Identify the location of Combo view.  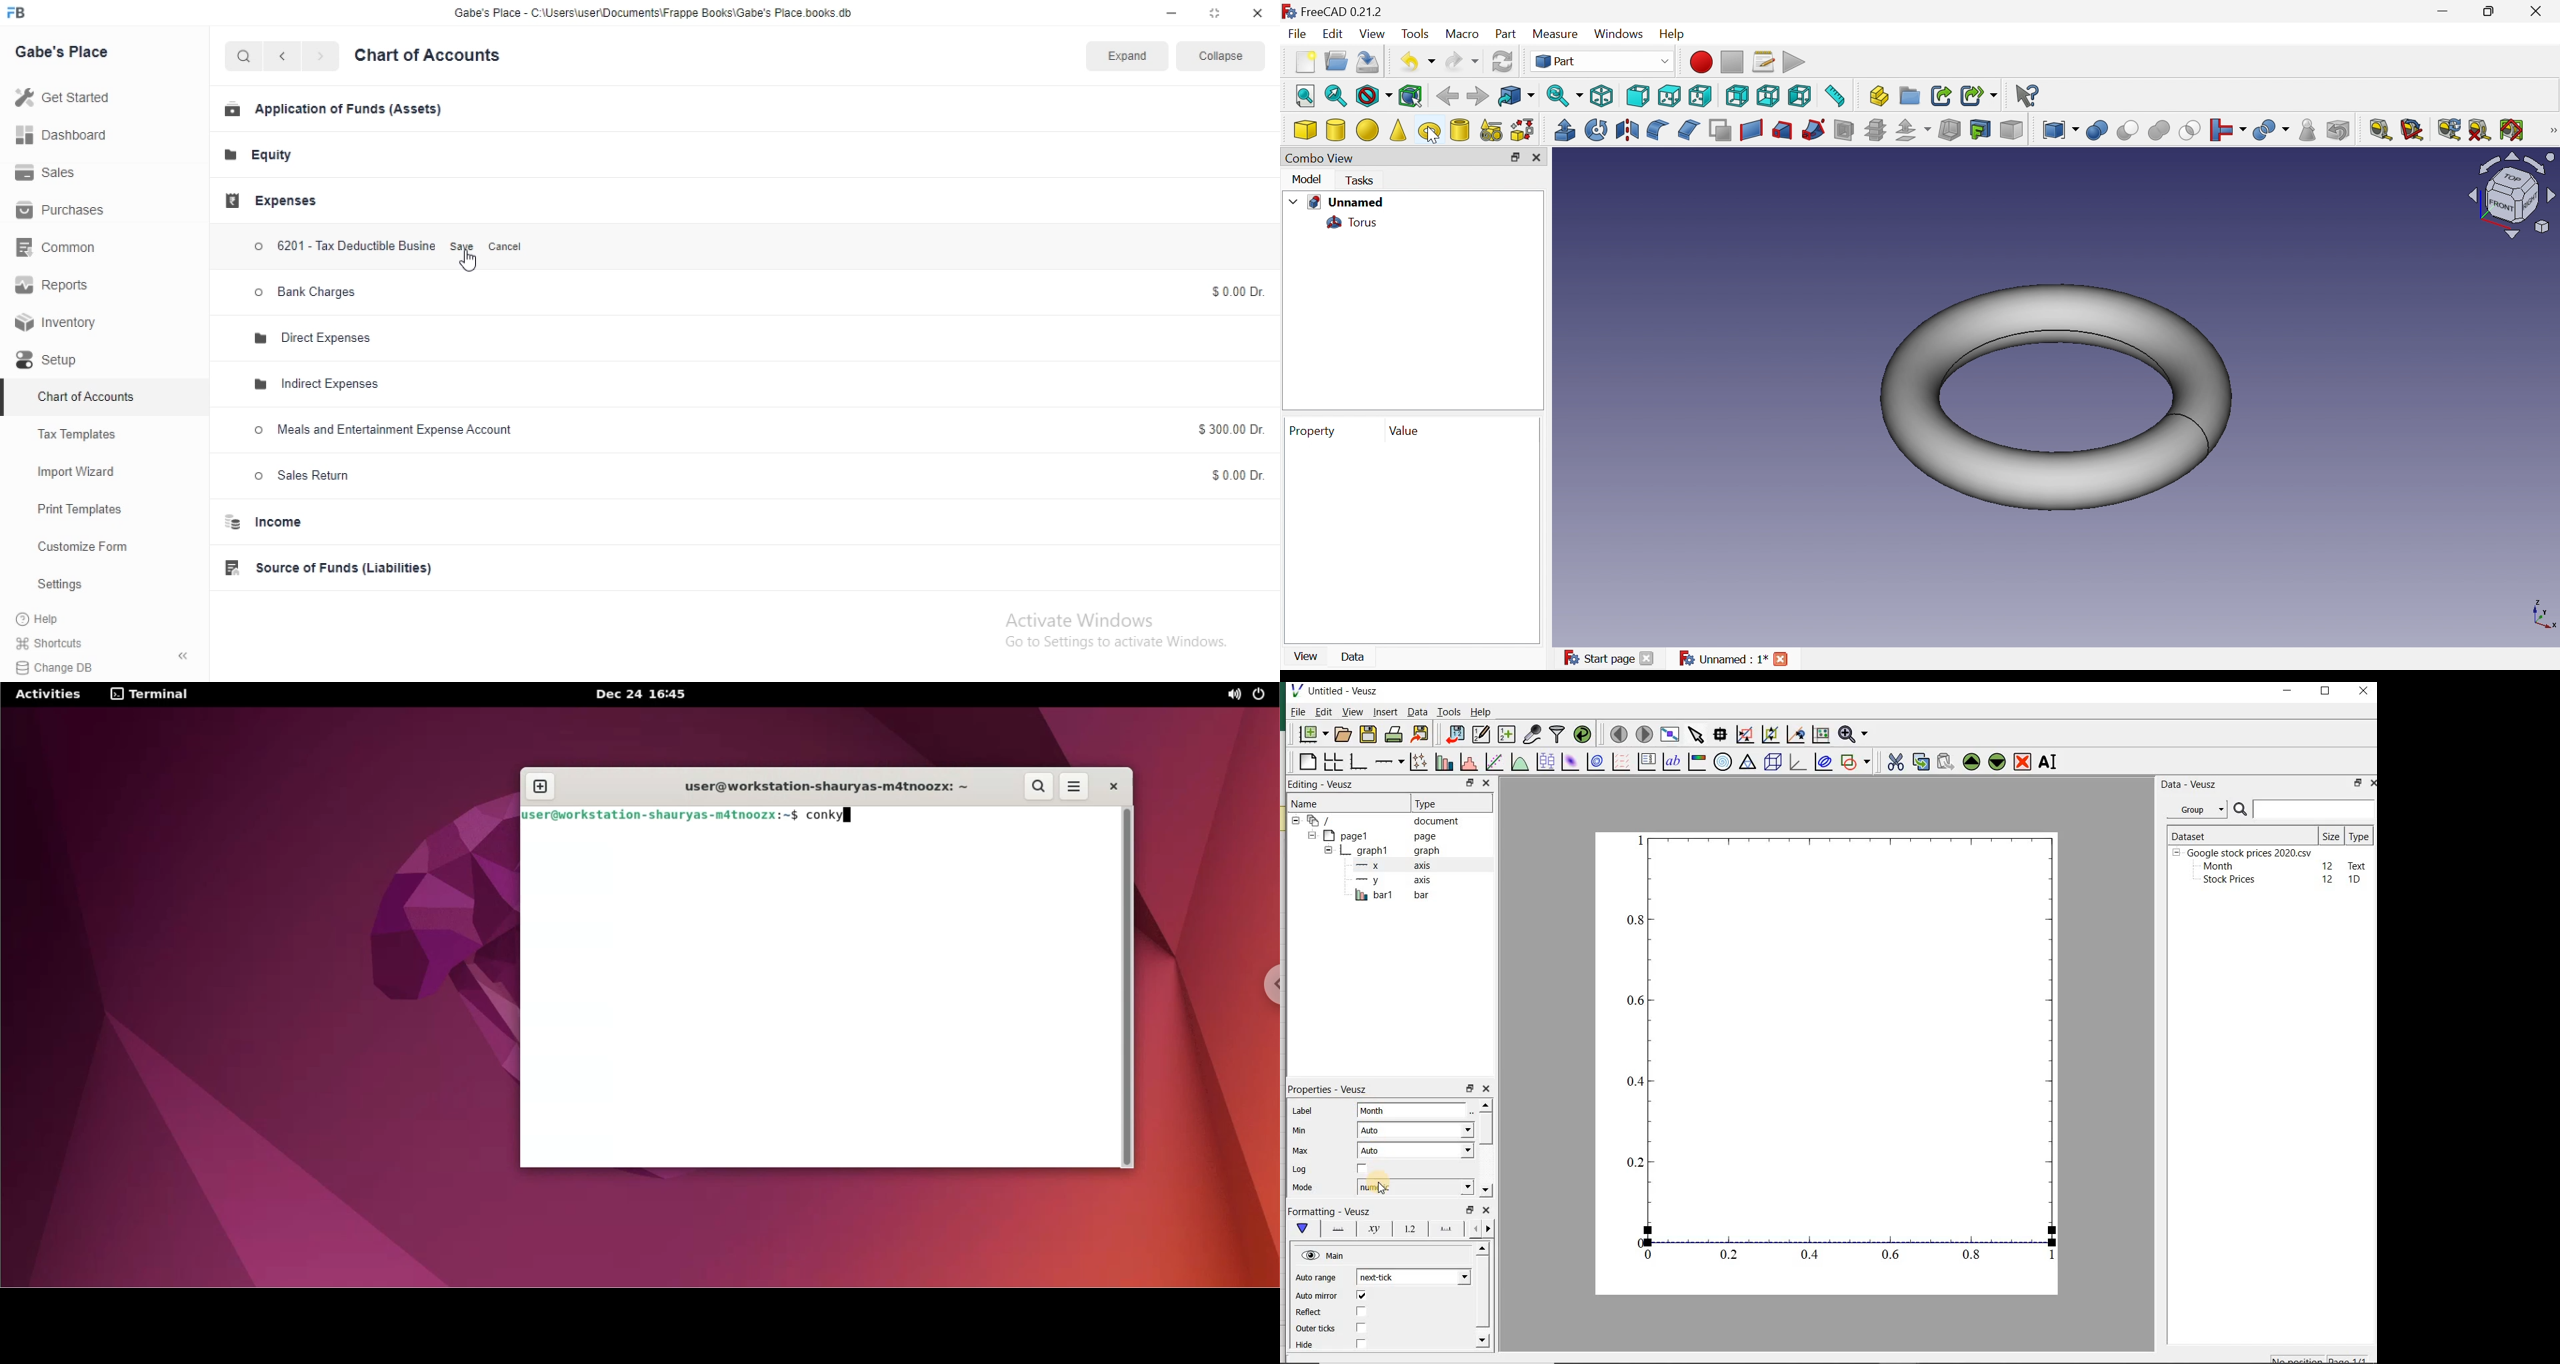
(1317, 158).